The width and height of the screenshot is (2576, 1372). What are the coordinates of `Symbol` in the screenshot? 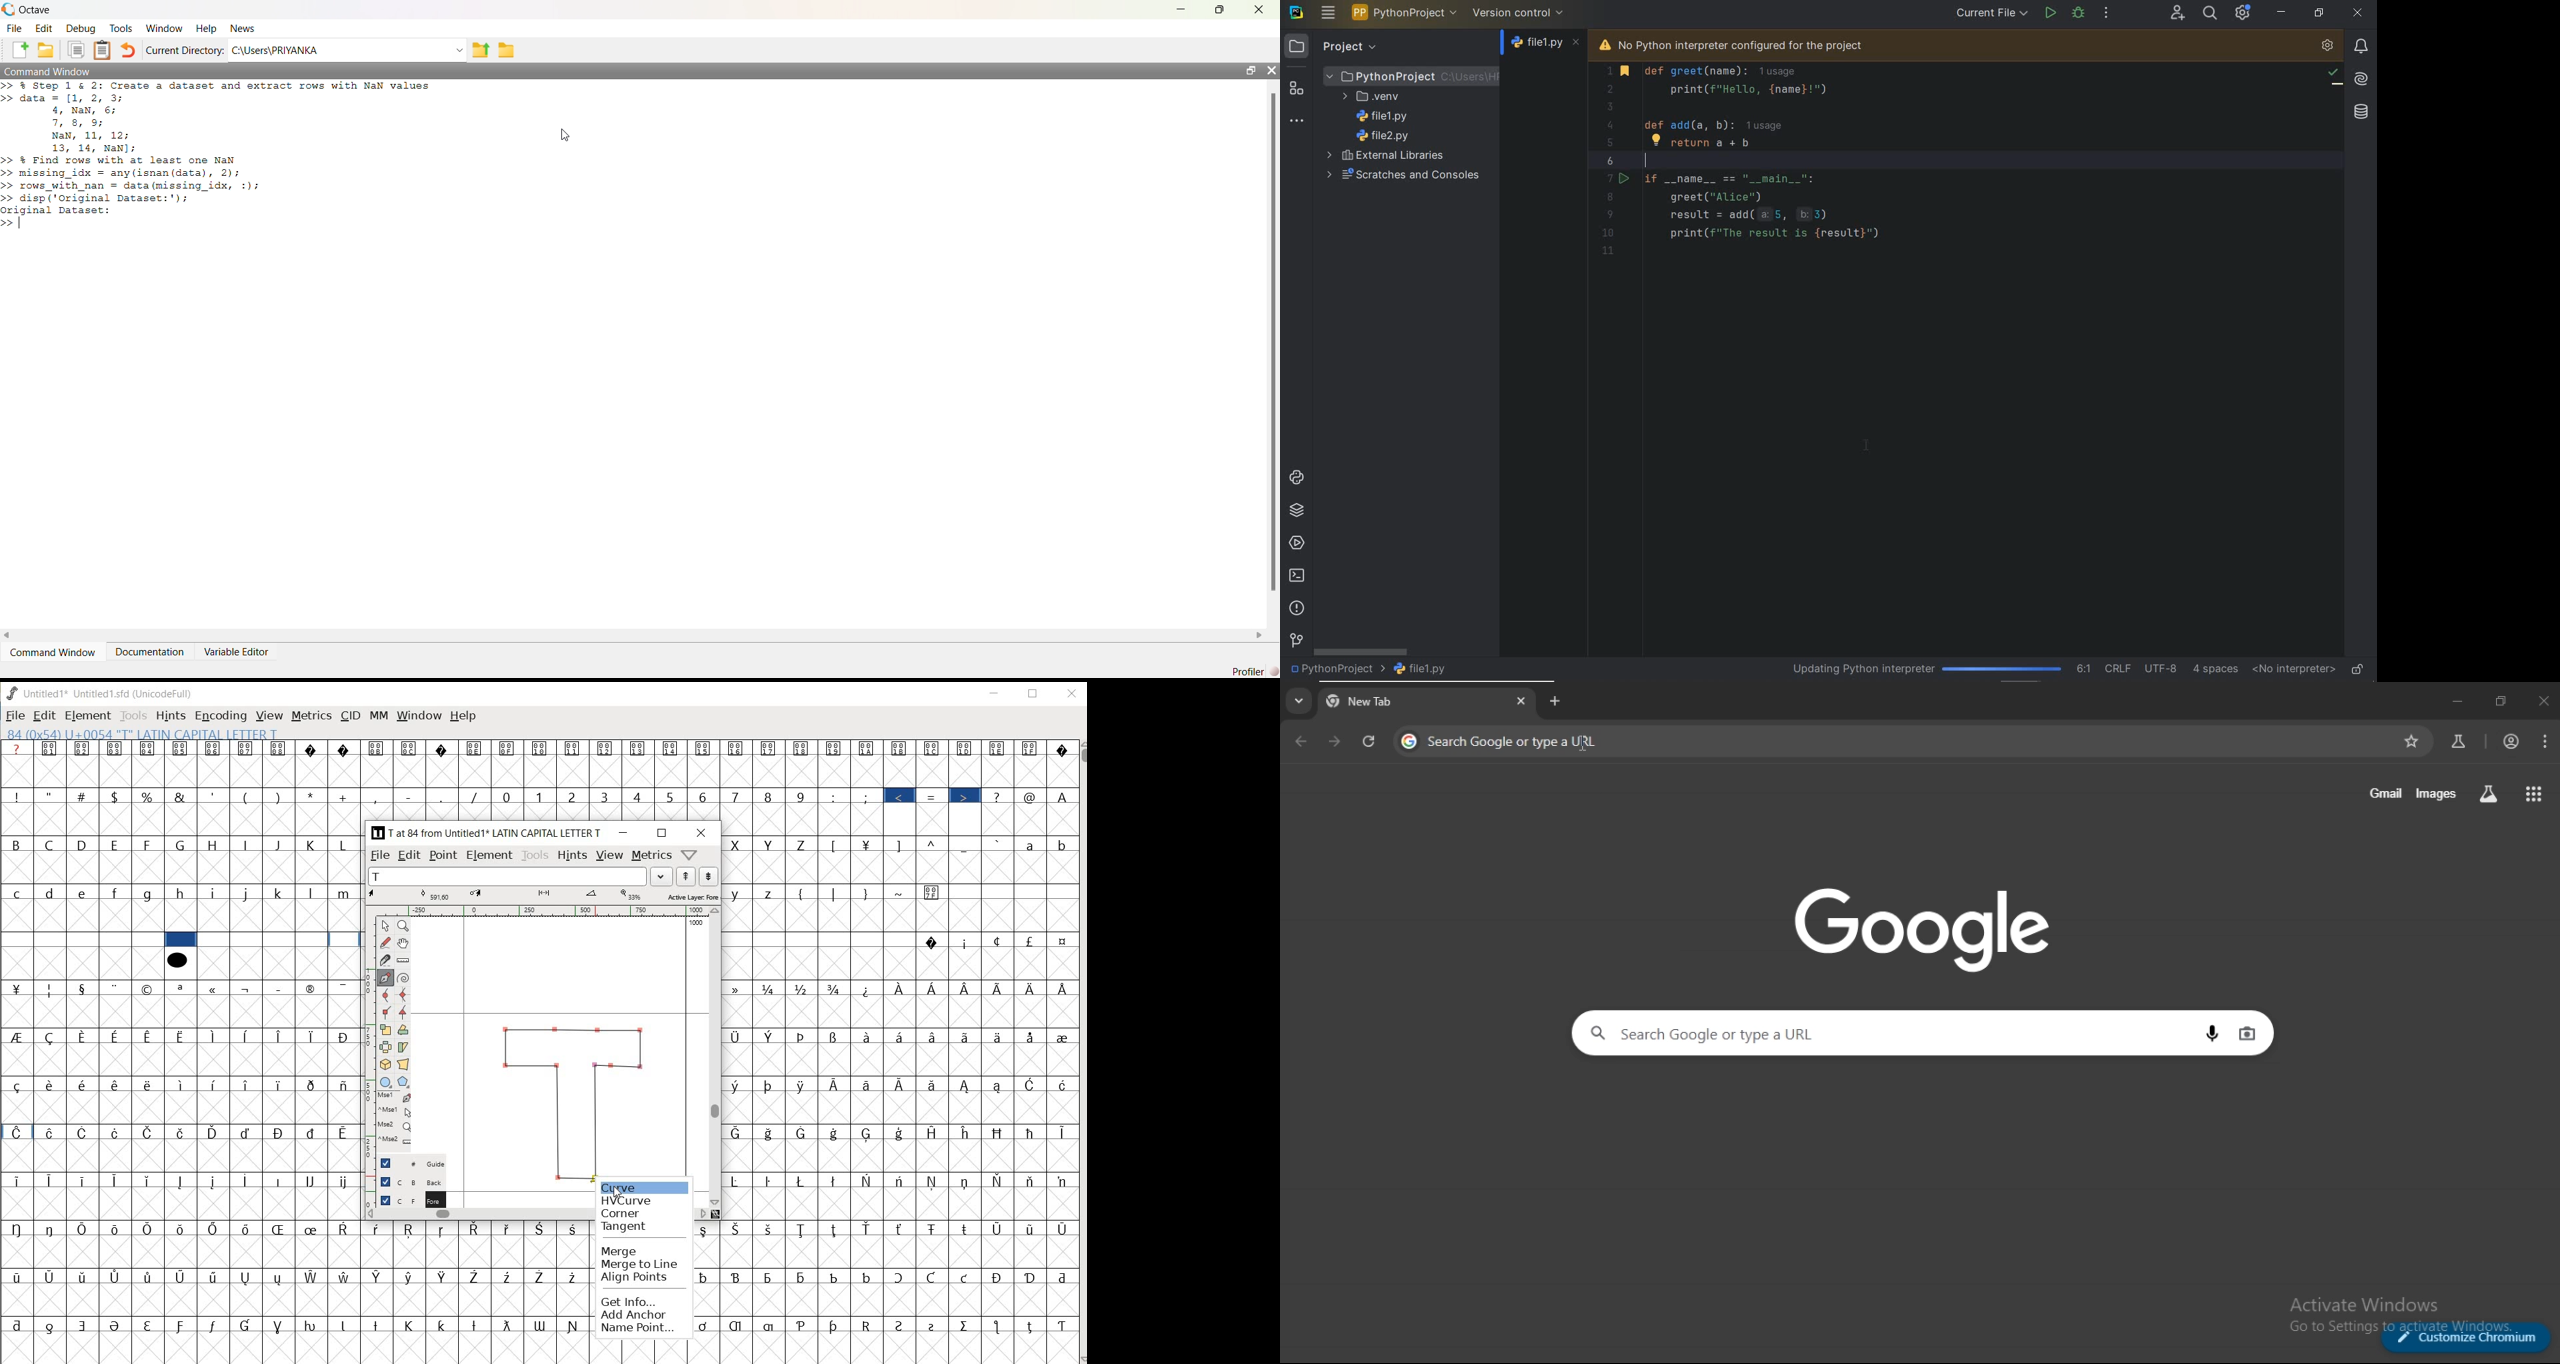 It's located at (84, 1134).